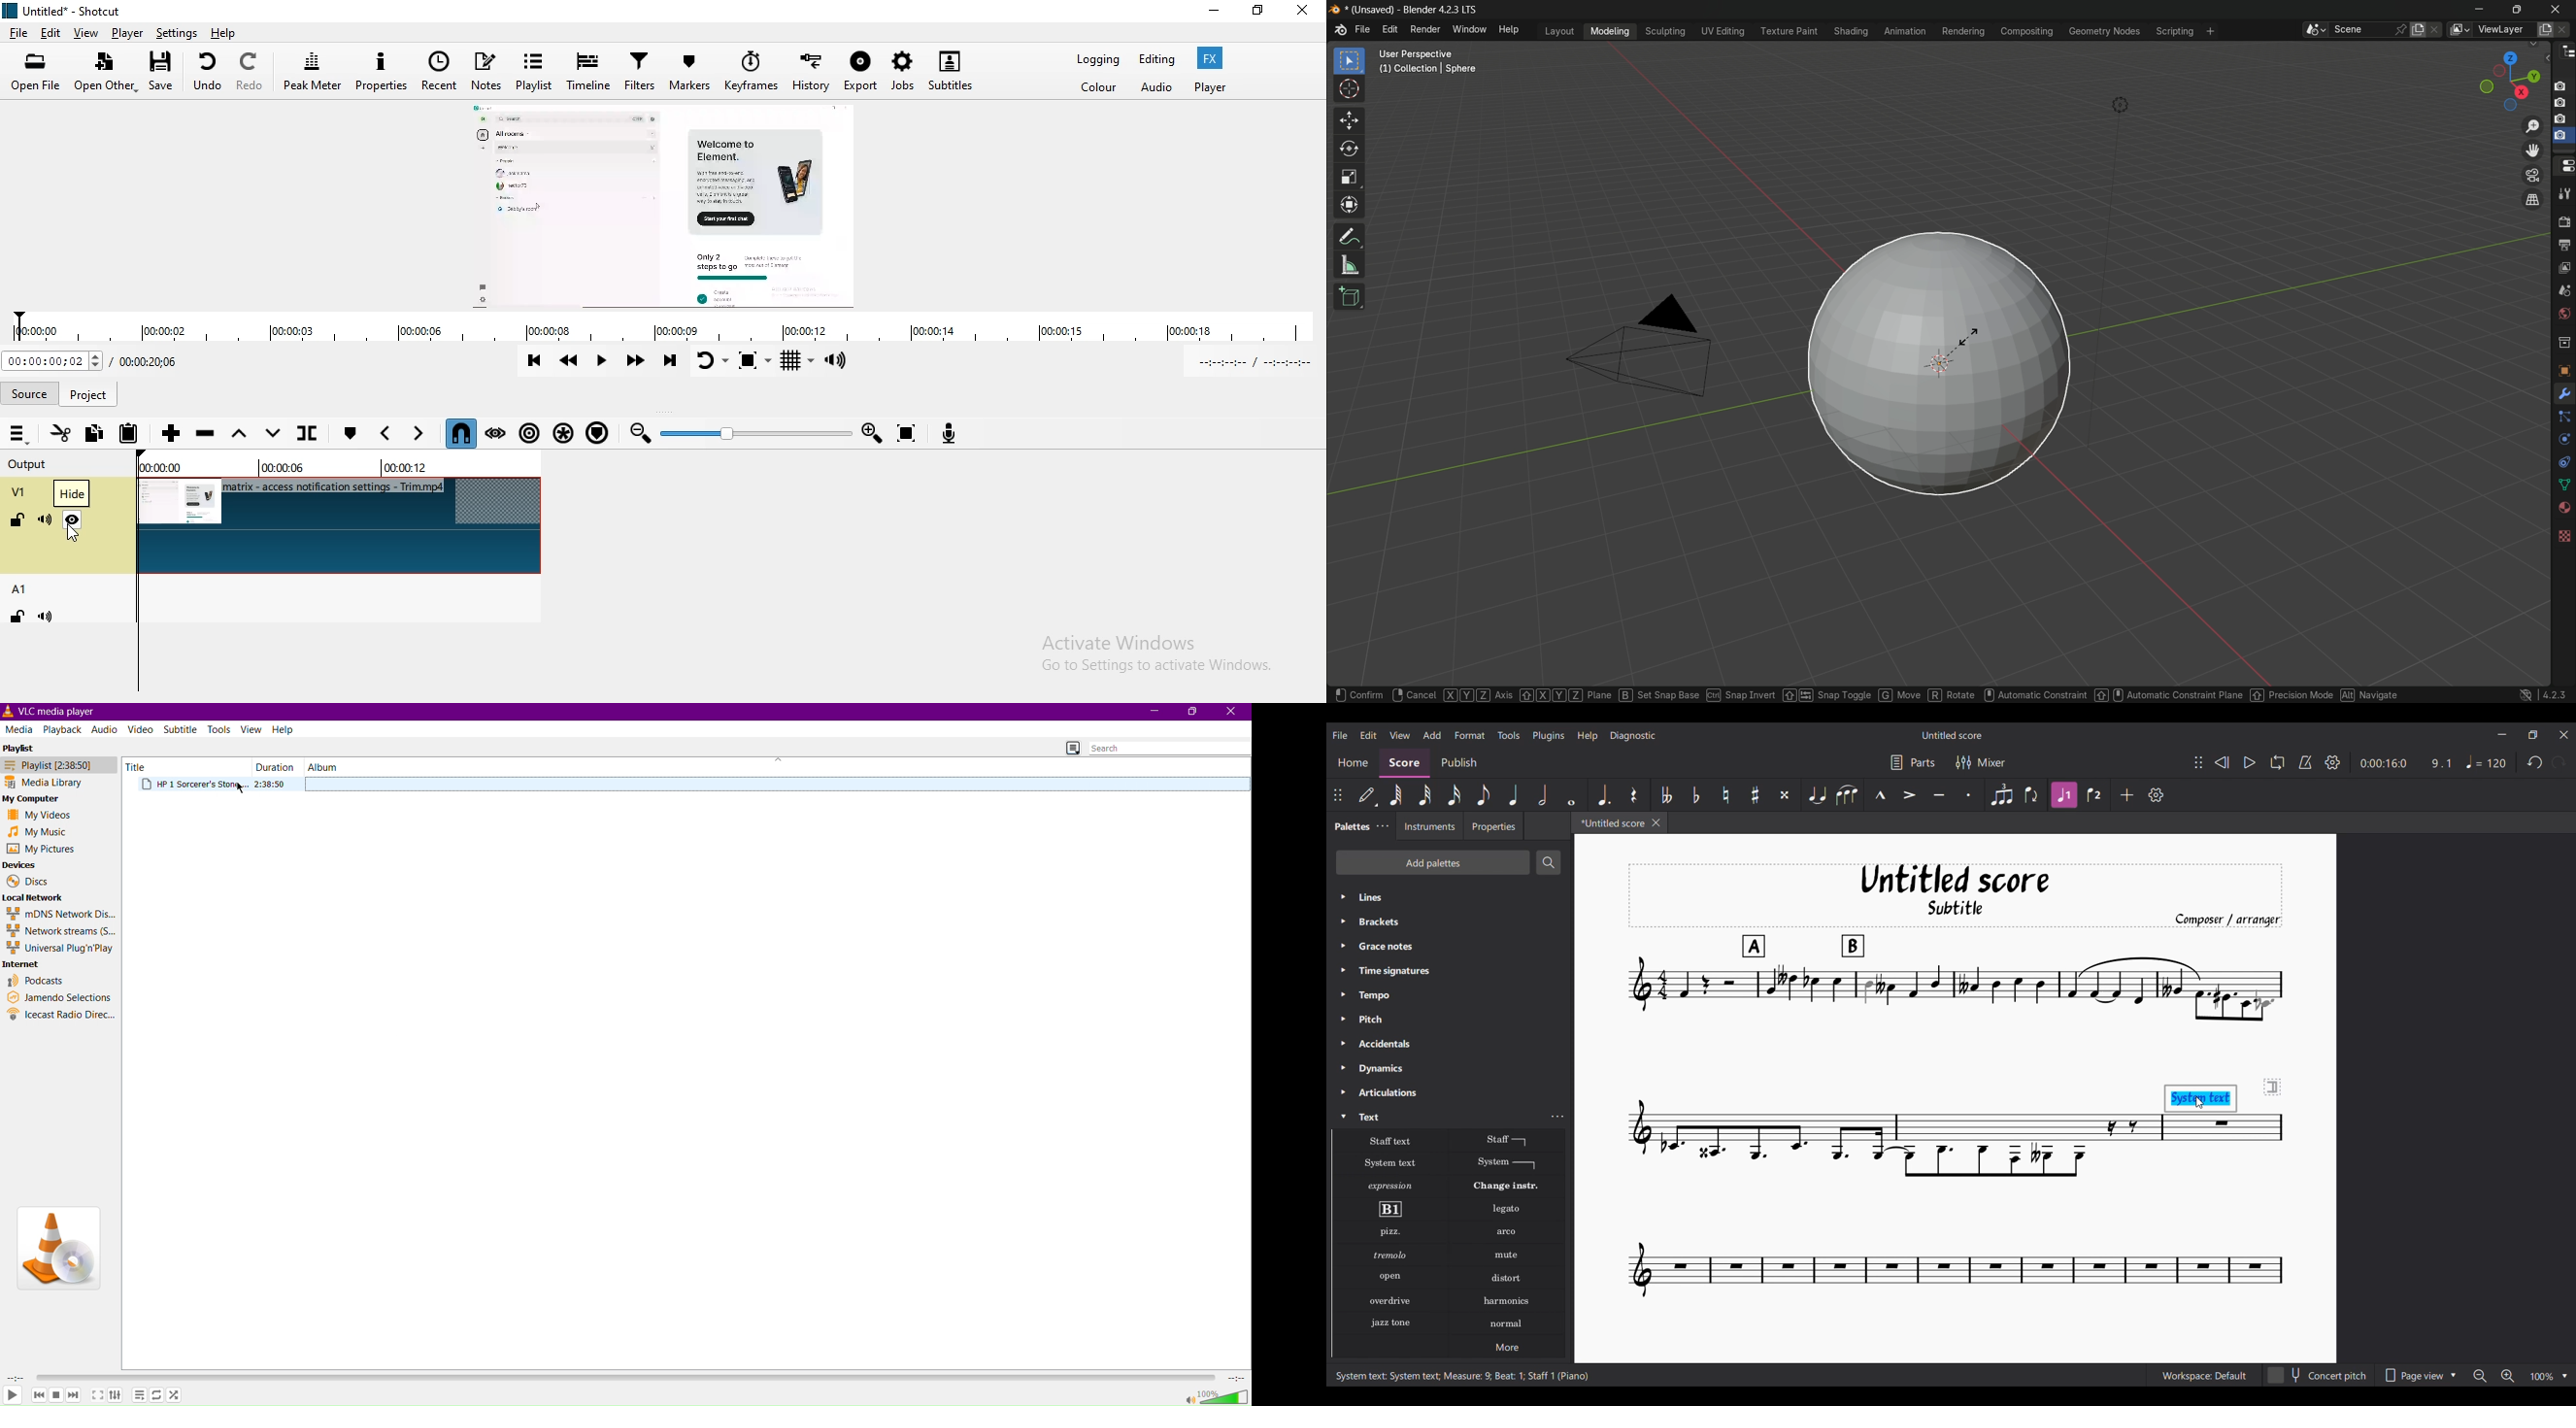 This screenshot has height=1428, width=2576. Describe the element at coordinates (1542, 794) in the screenshot. I see `Half note` at that location.